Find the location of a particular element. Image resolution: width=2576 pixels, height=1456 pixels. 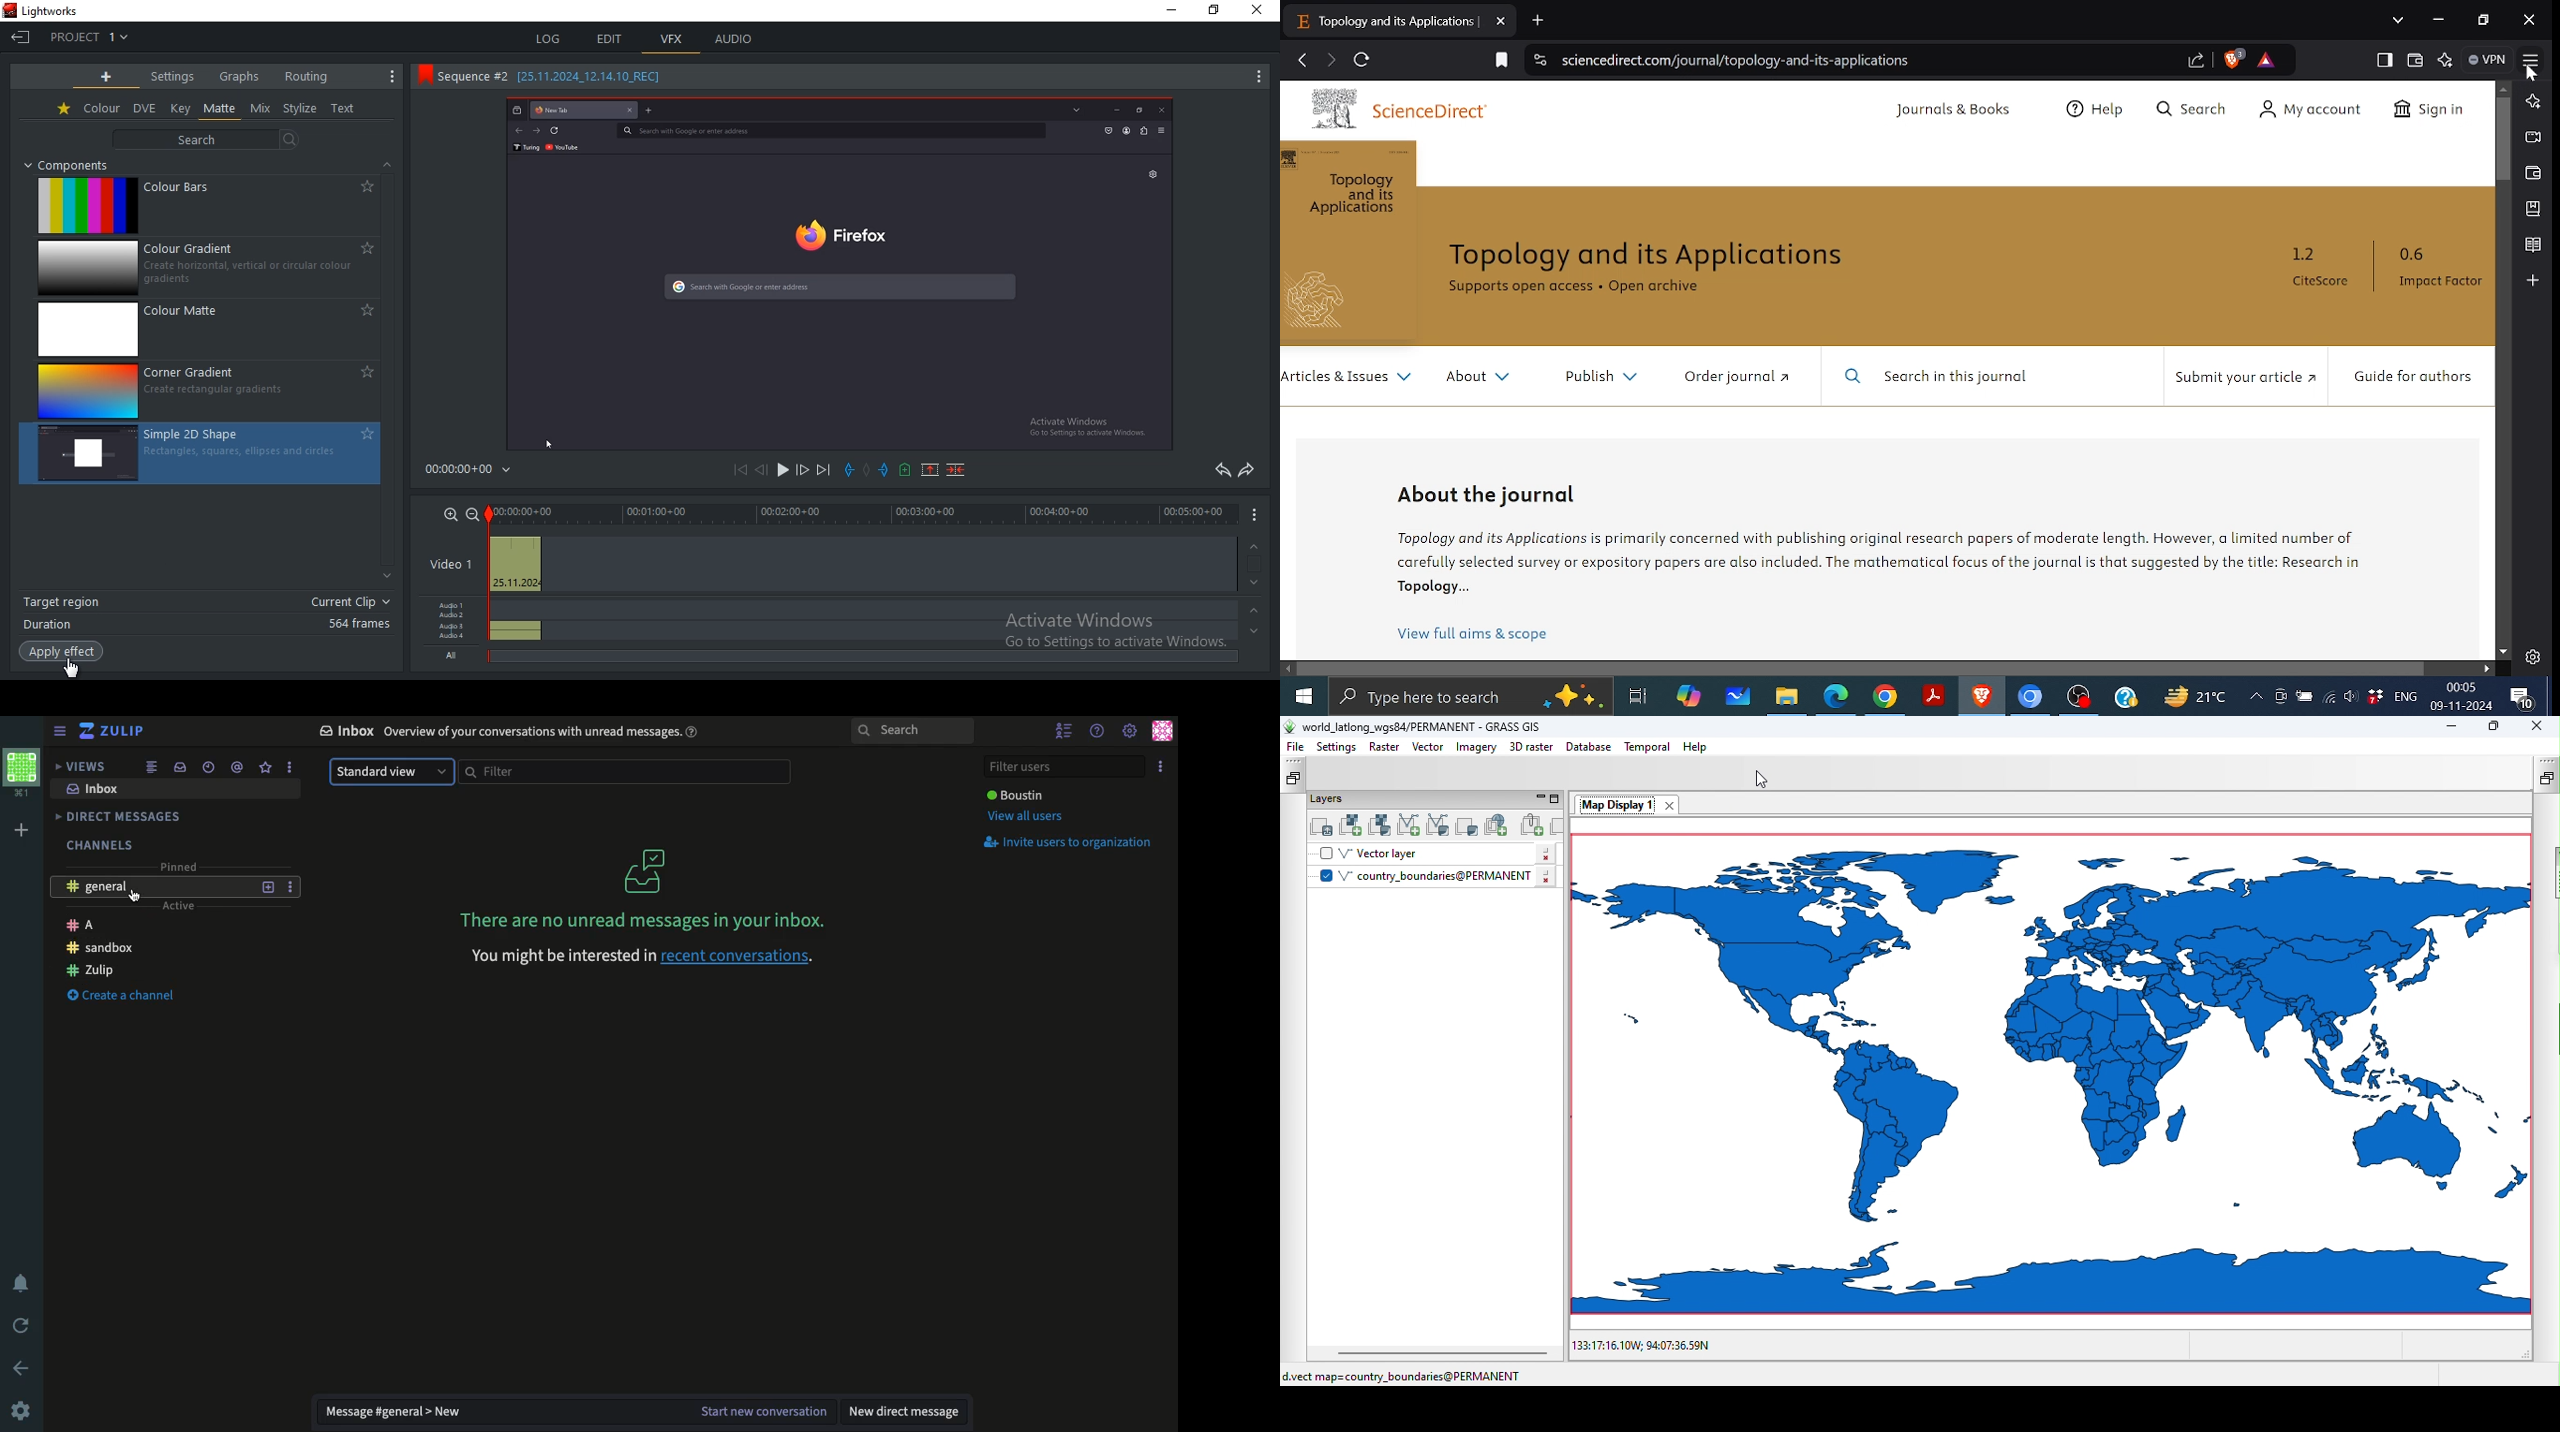

User is located at coordinates (1014, 795).